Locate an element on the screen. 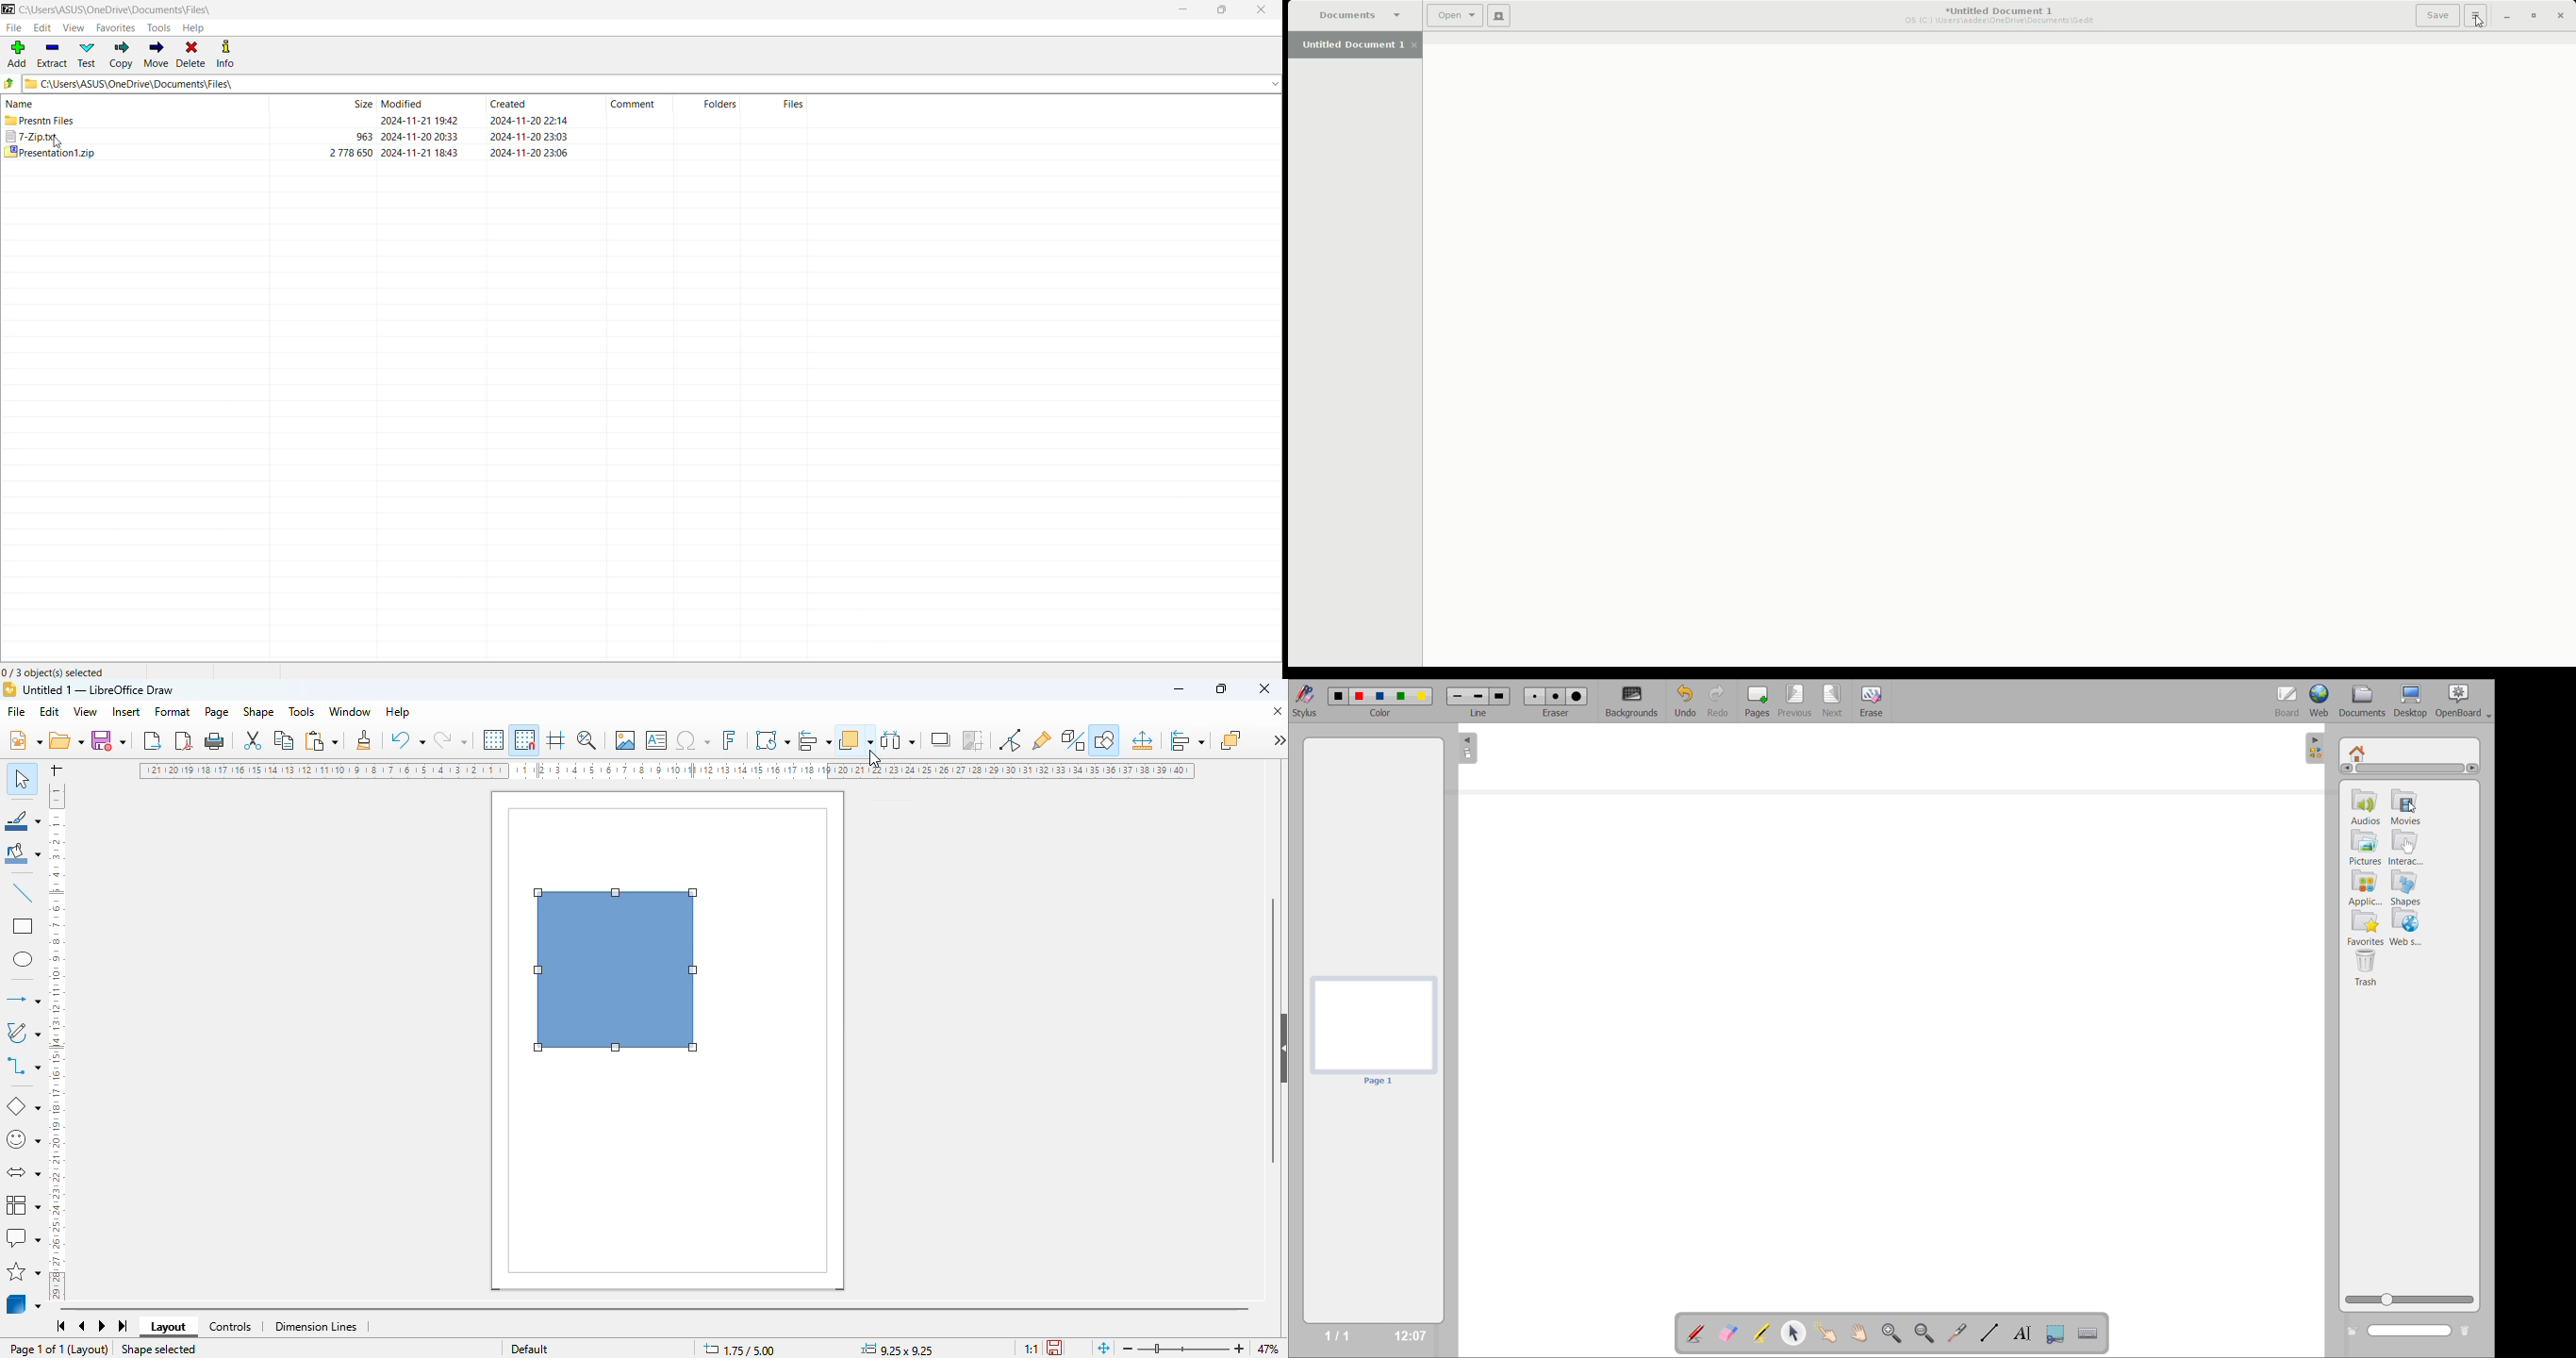 The height and width of the screenshot is (1372, 2576). controls is located at coordinates (230, 1327).